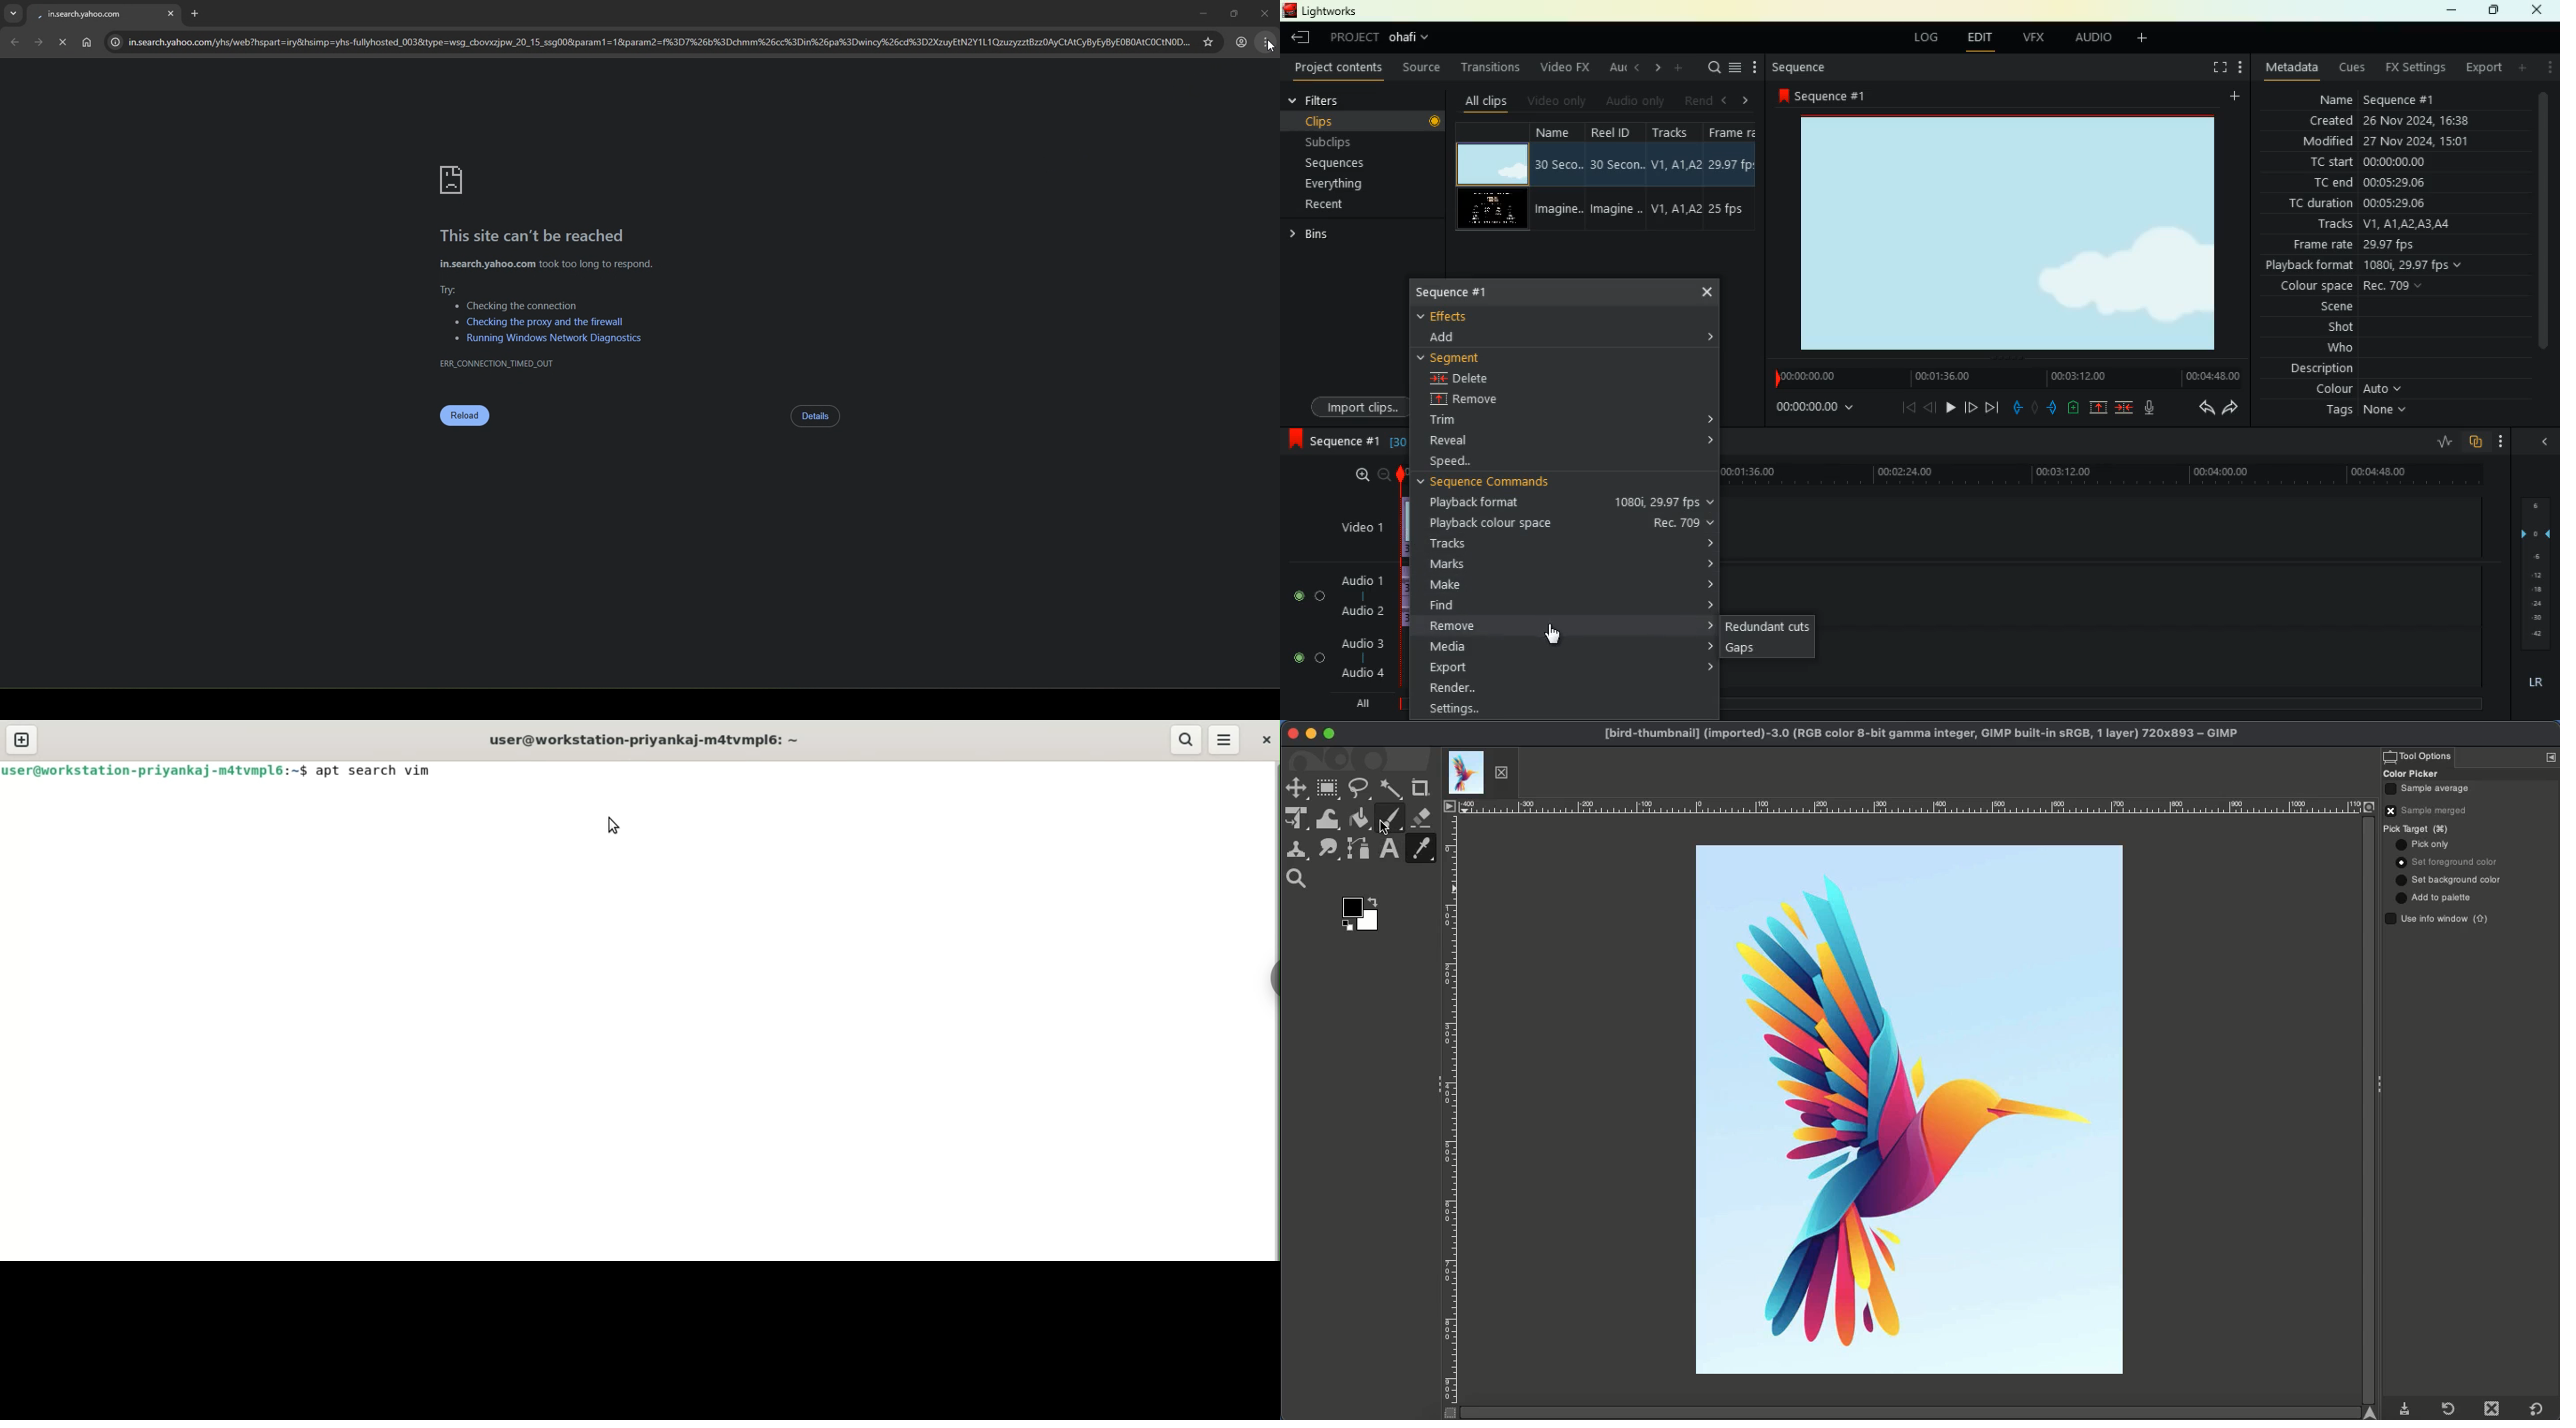  I want to click on layers, so click(2533, 595).